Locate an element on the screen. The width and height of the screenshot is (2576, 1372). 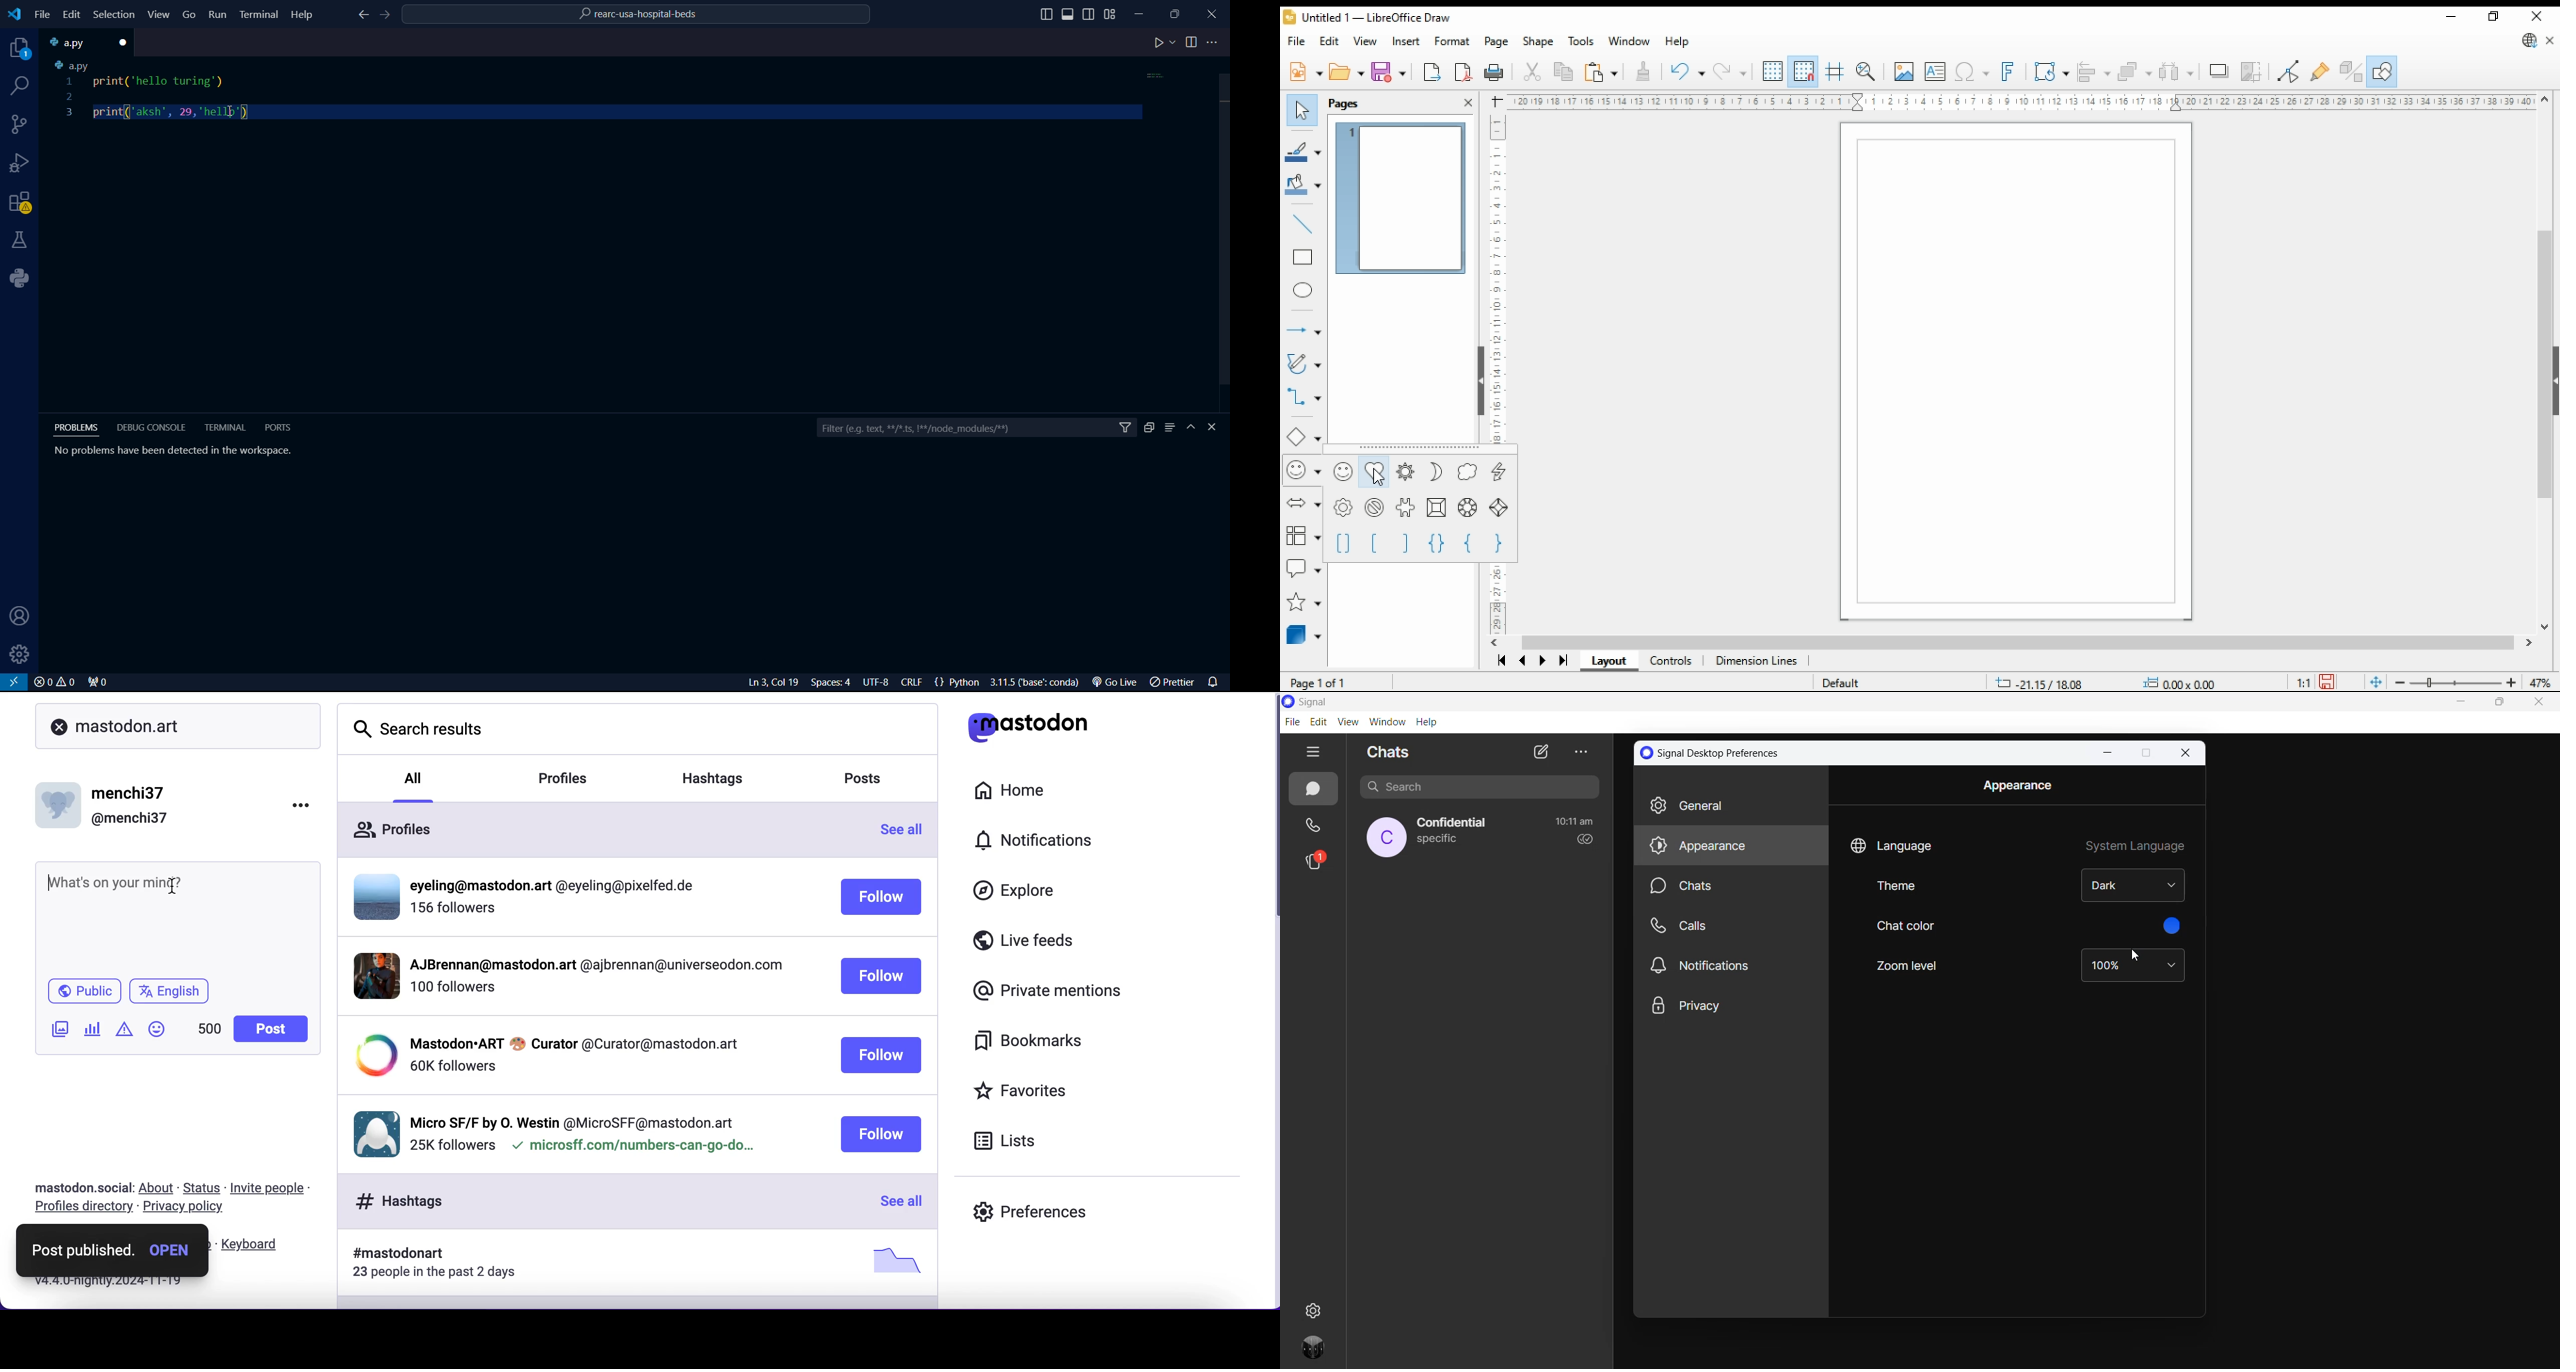
privacy policy is located at coordinates (187, 1209).